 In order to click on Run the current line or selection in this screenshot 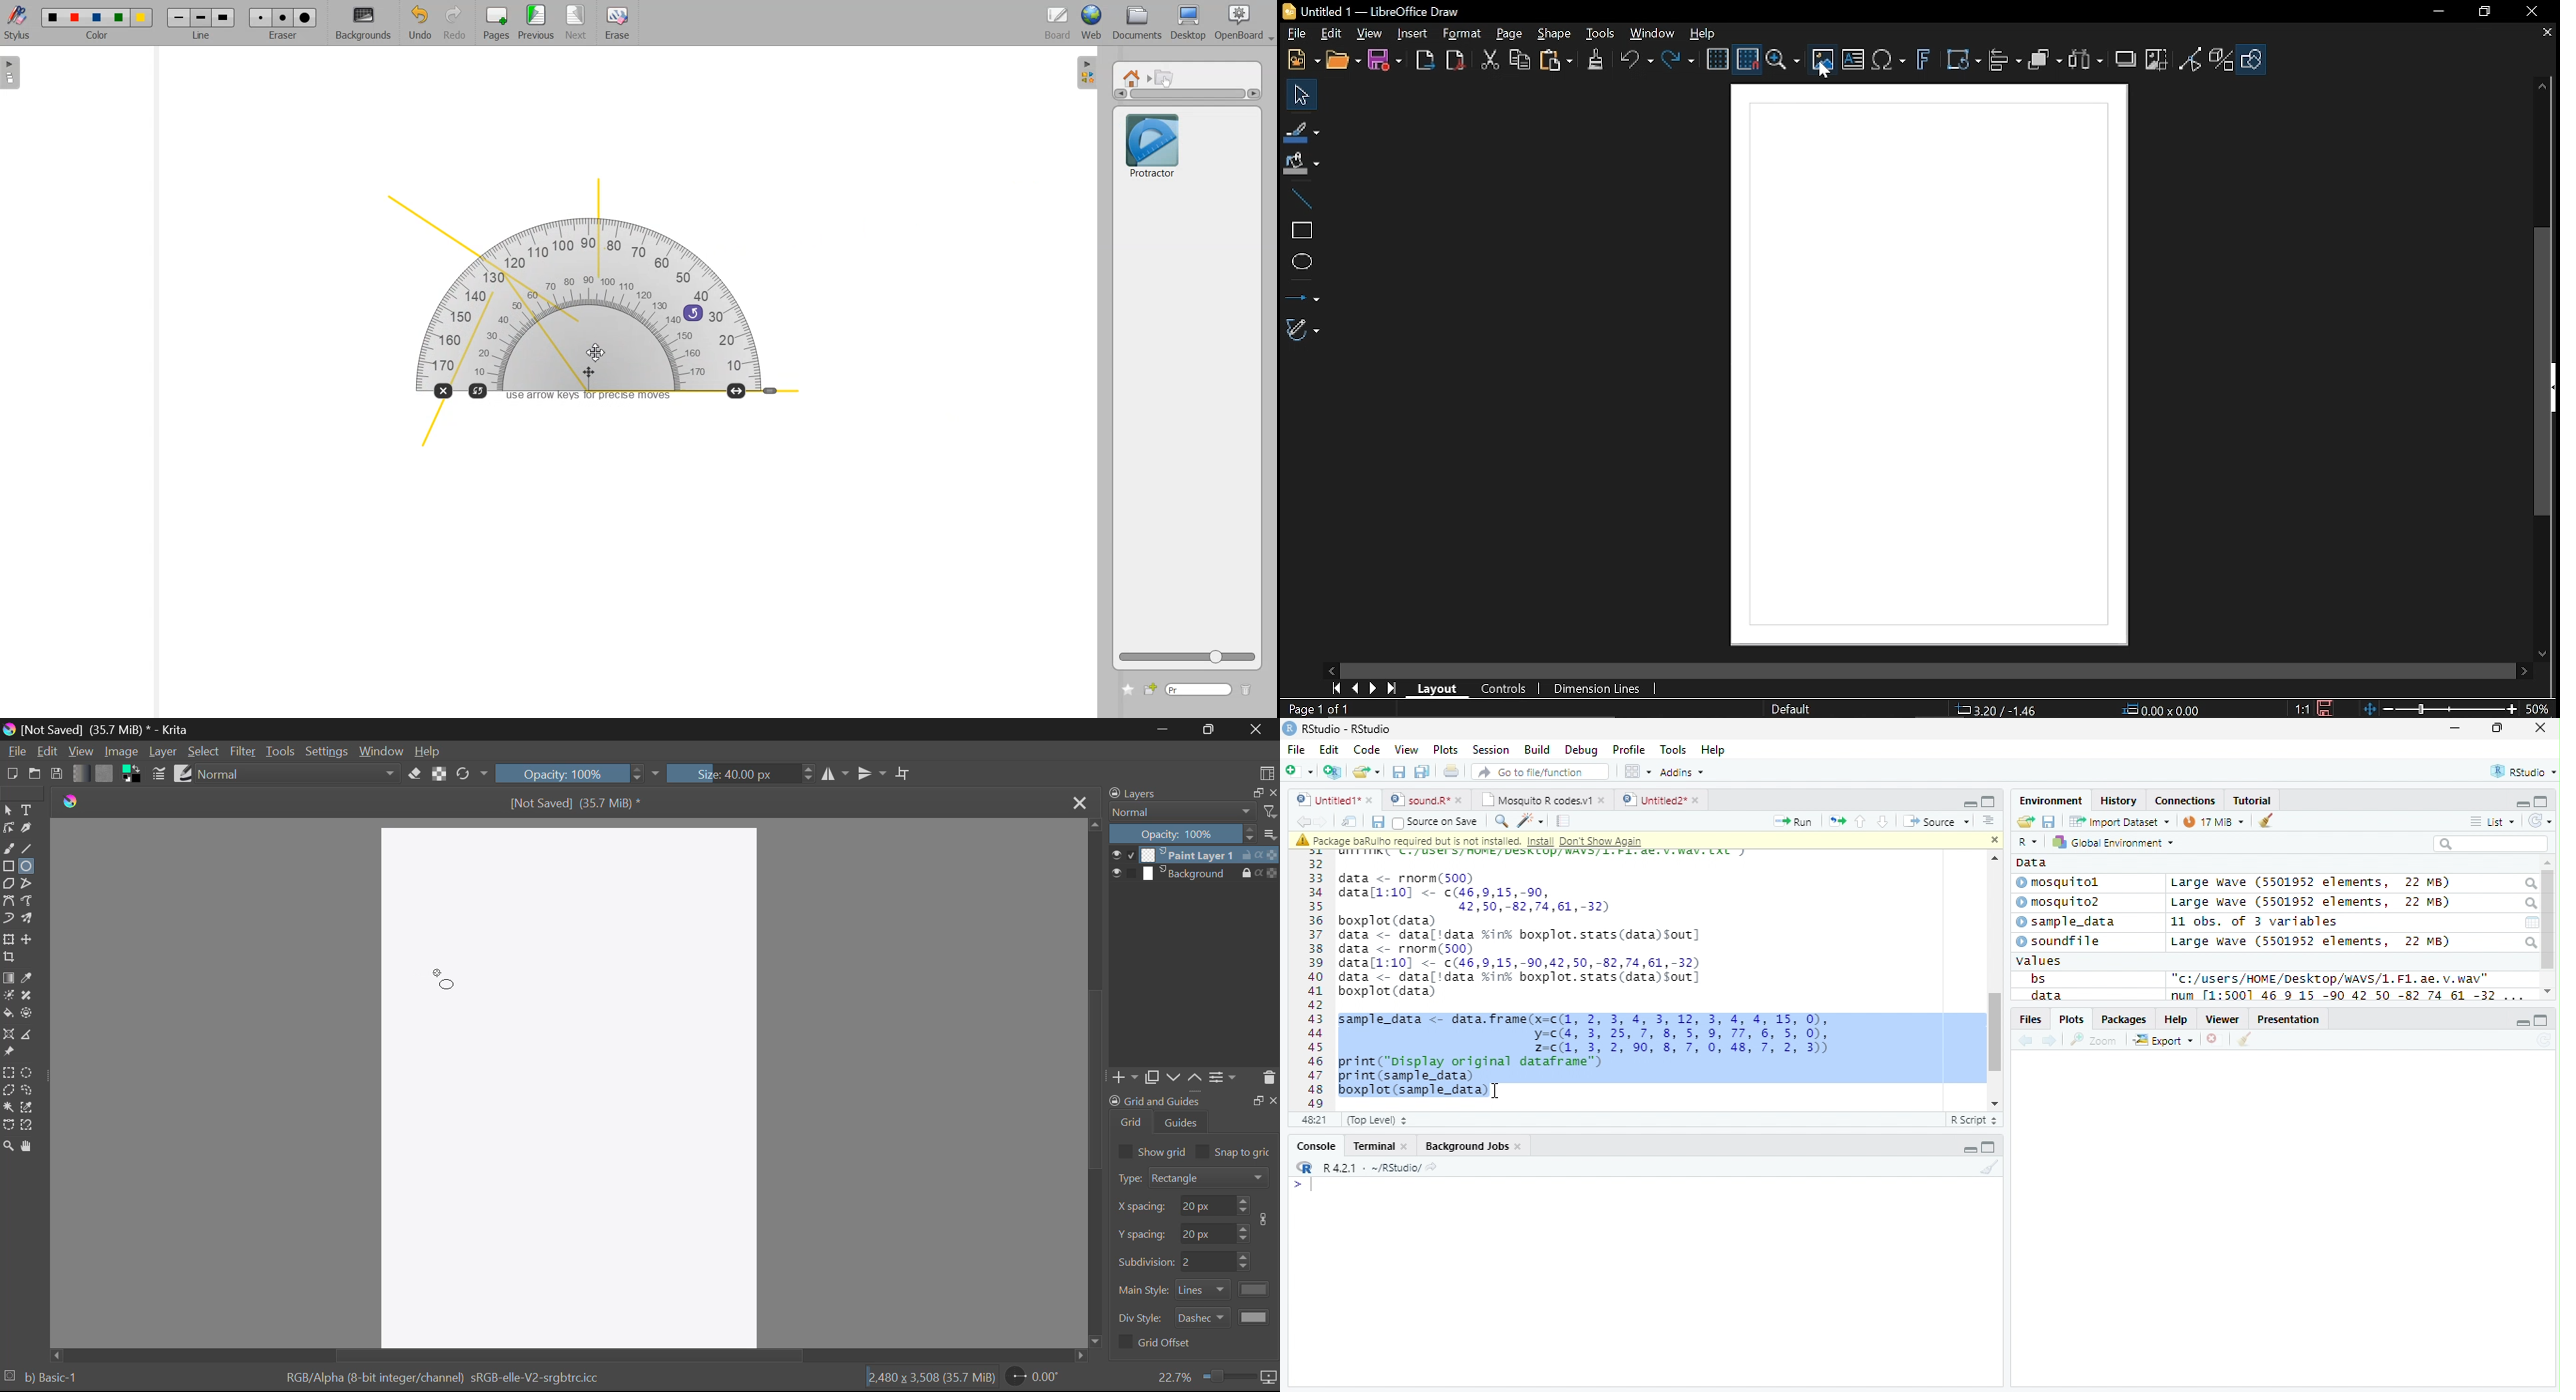, I will do `click(1793, 822)`.